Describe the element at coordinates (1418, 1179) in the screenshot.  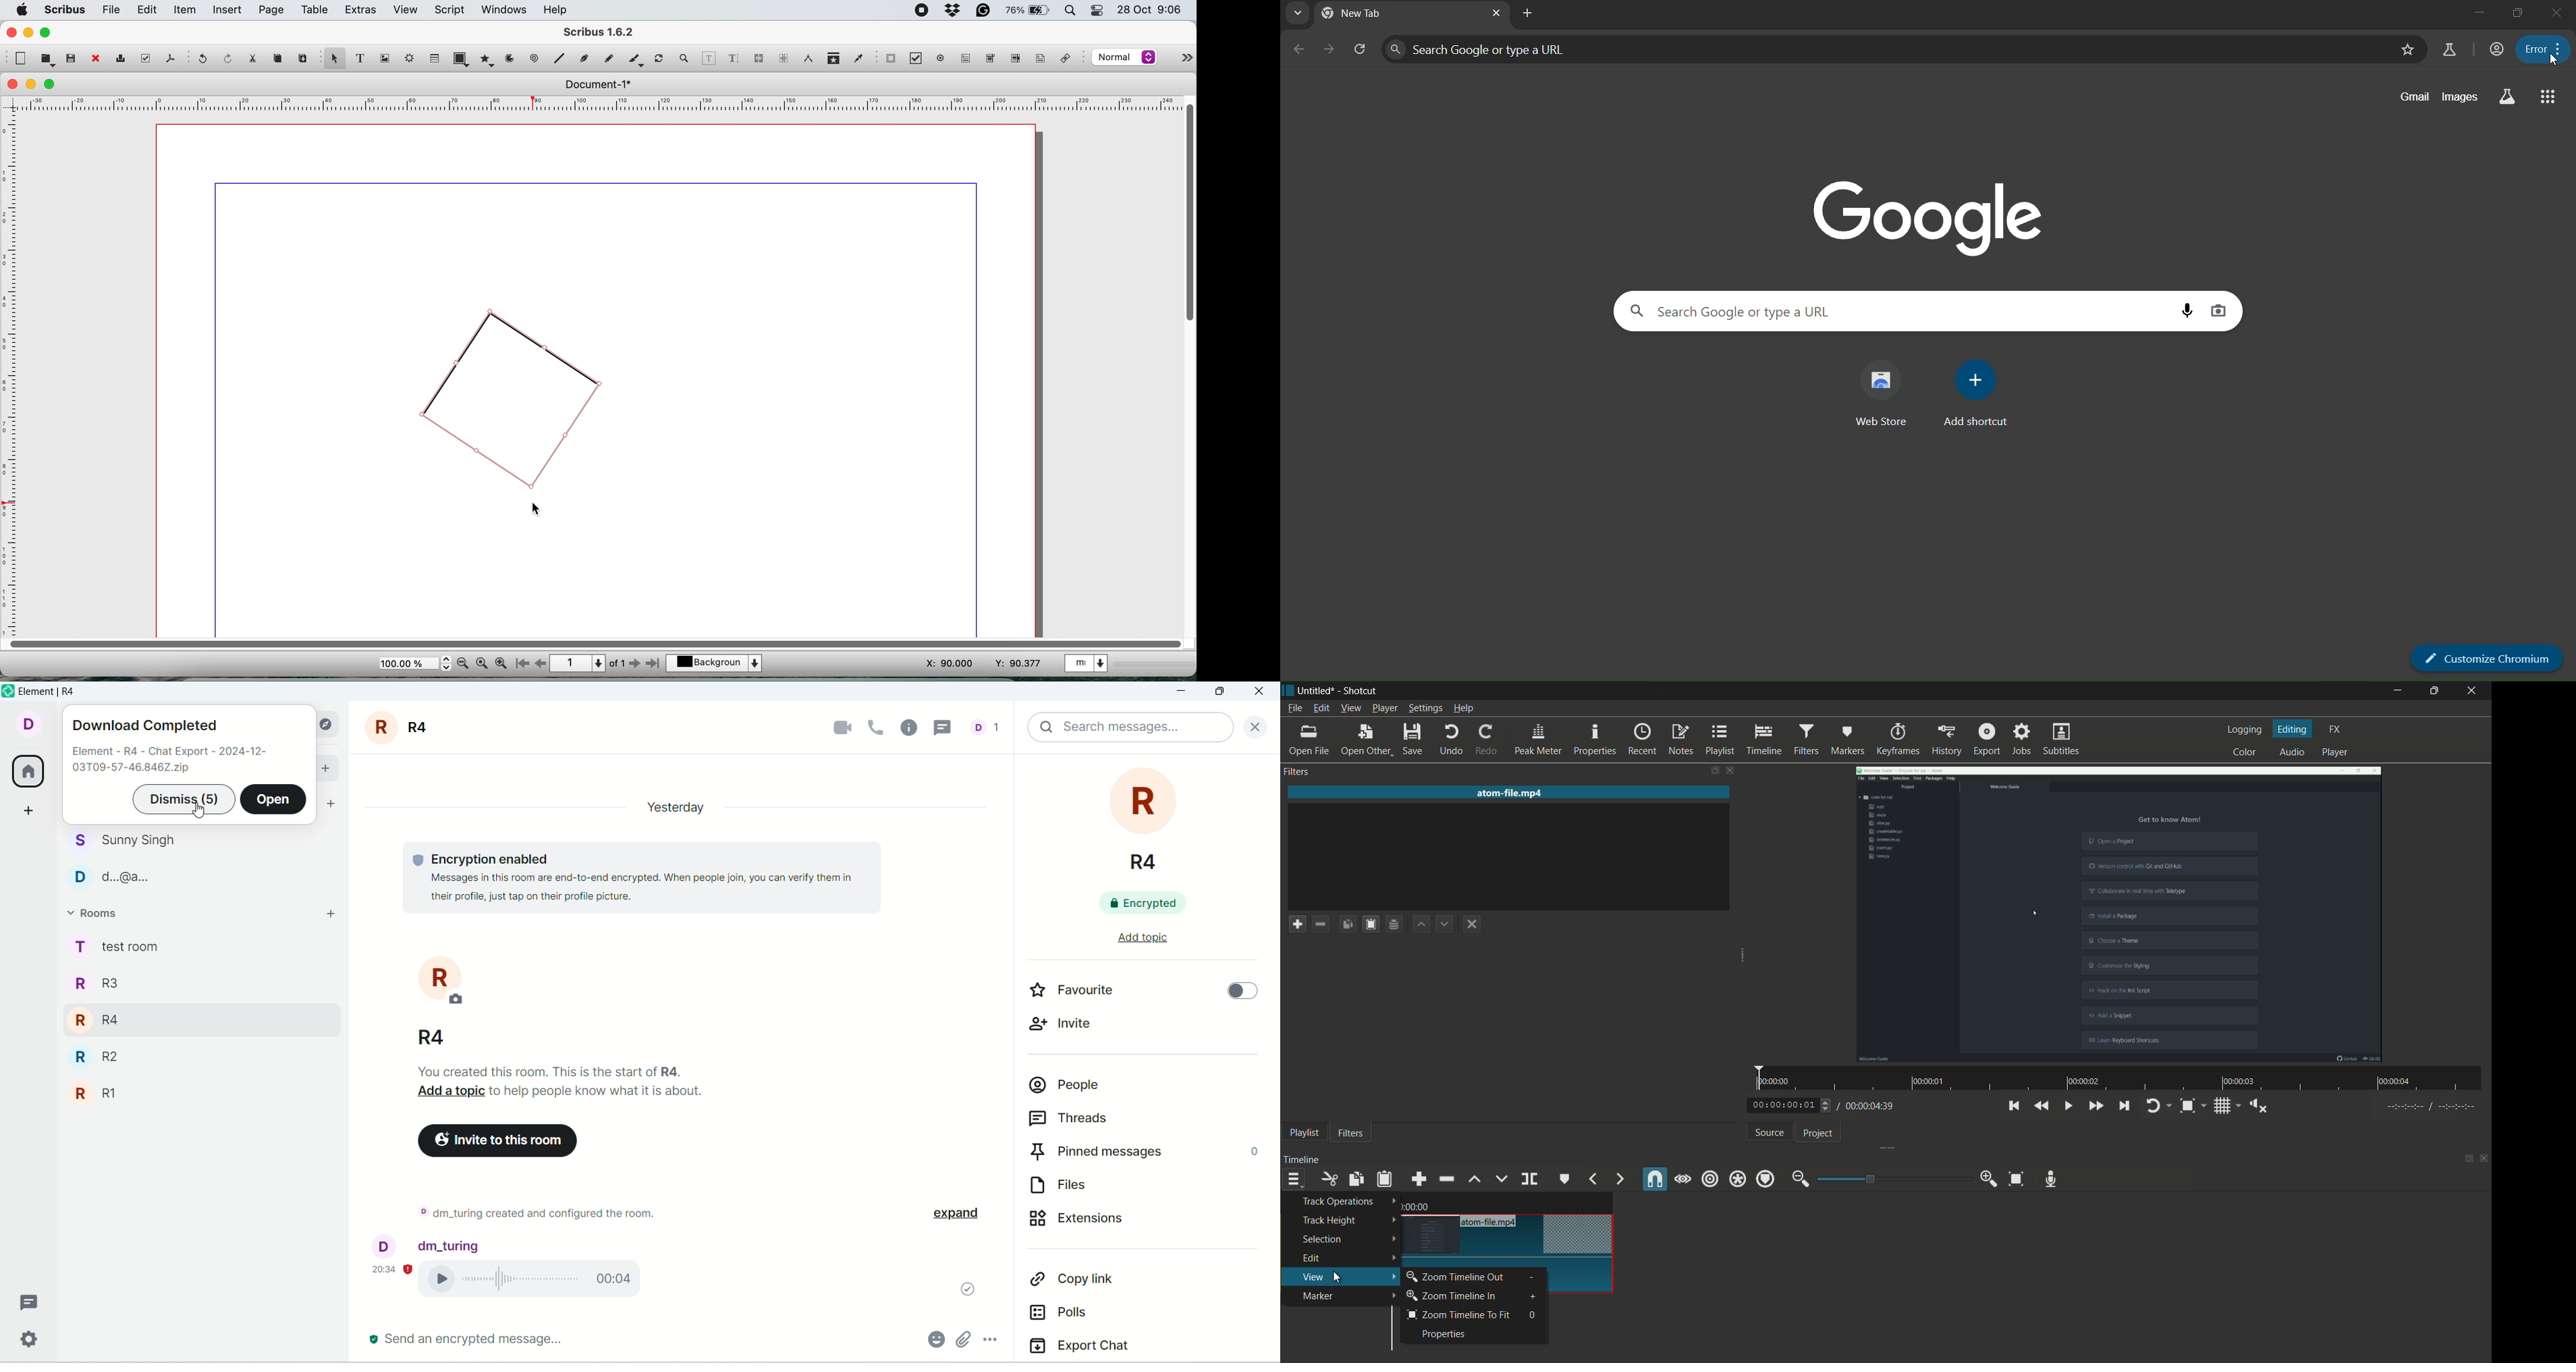
I see `append` at that location.